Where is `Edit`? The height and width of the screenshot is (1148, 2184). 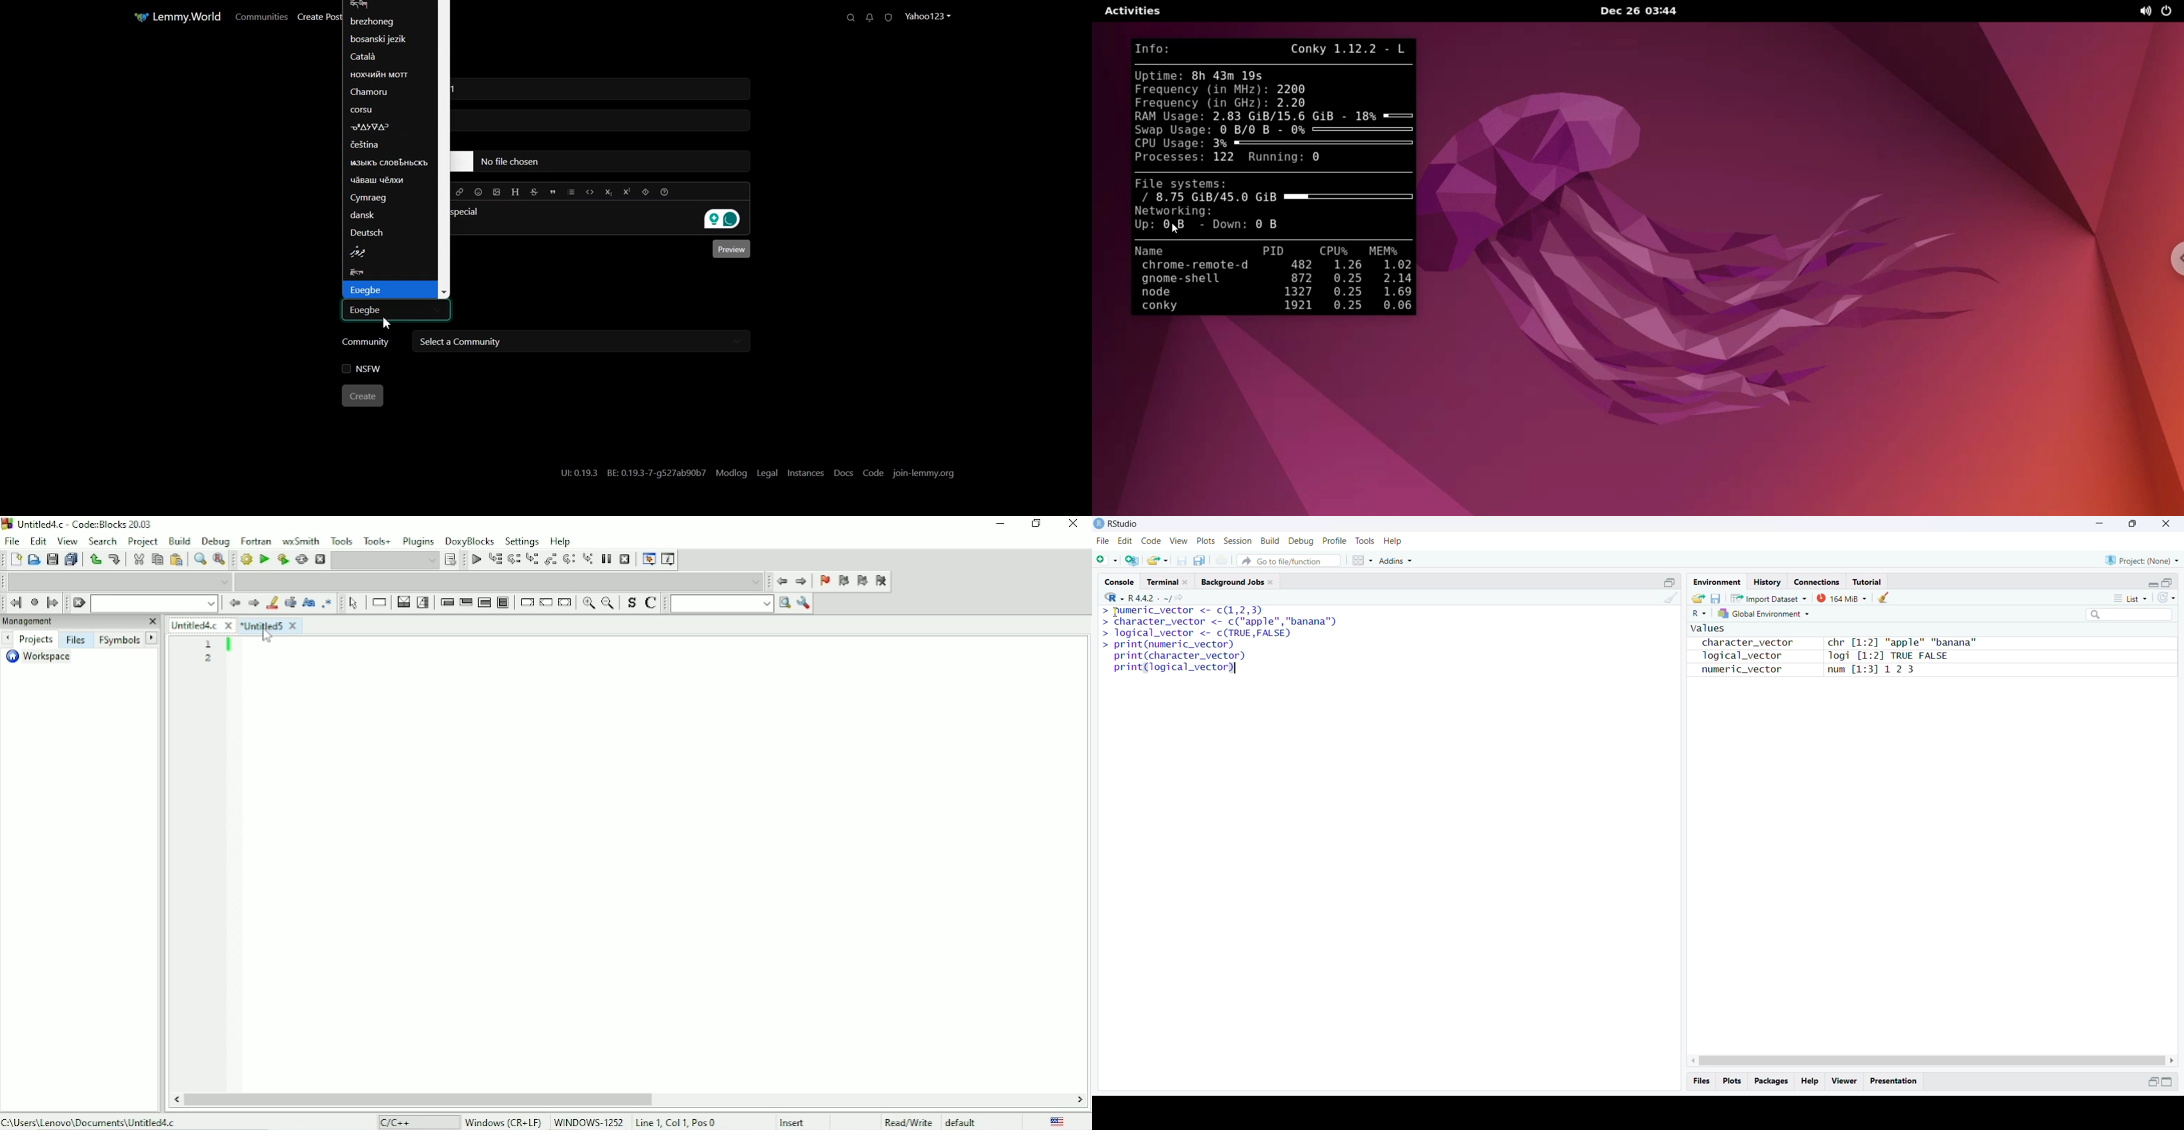
Edit is located at coordinates (38, 542).